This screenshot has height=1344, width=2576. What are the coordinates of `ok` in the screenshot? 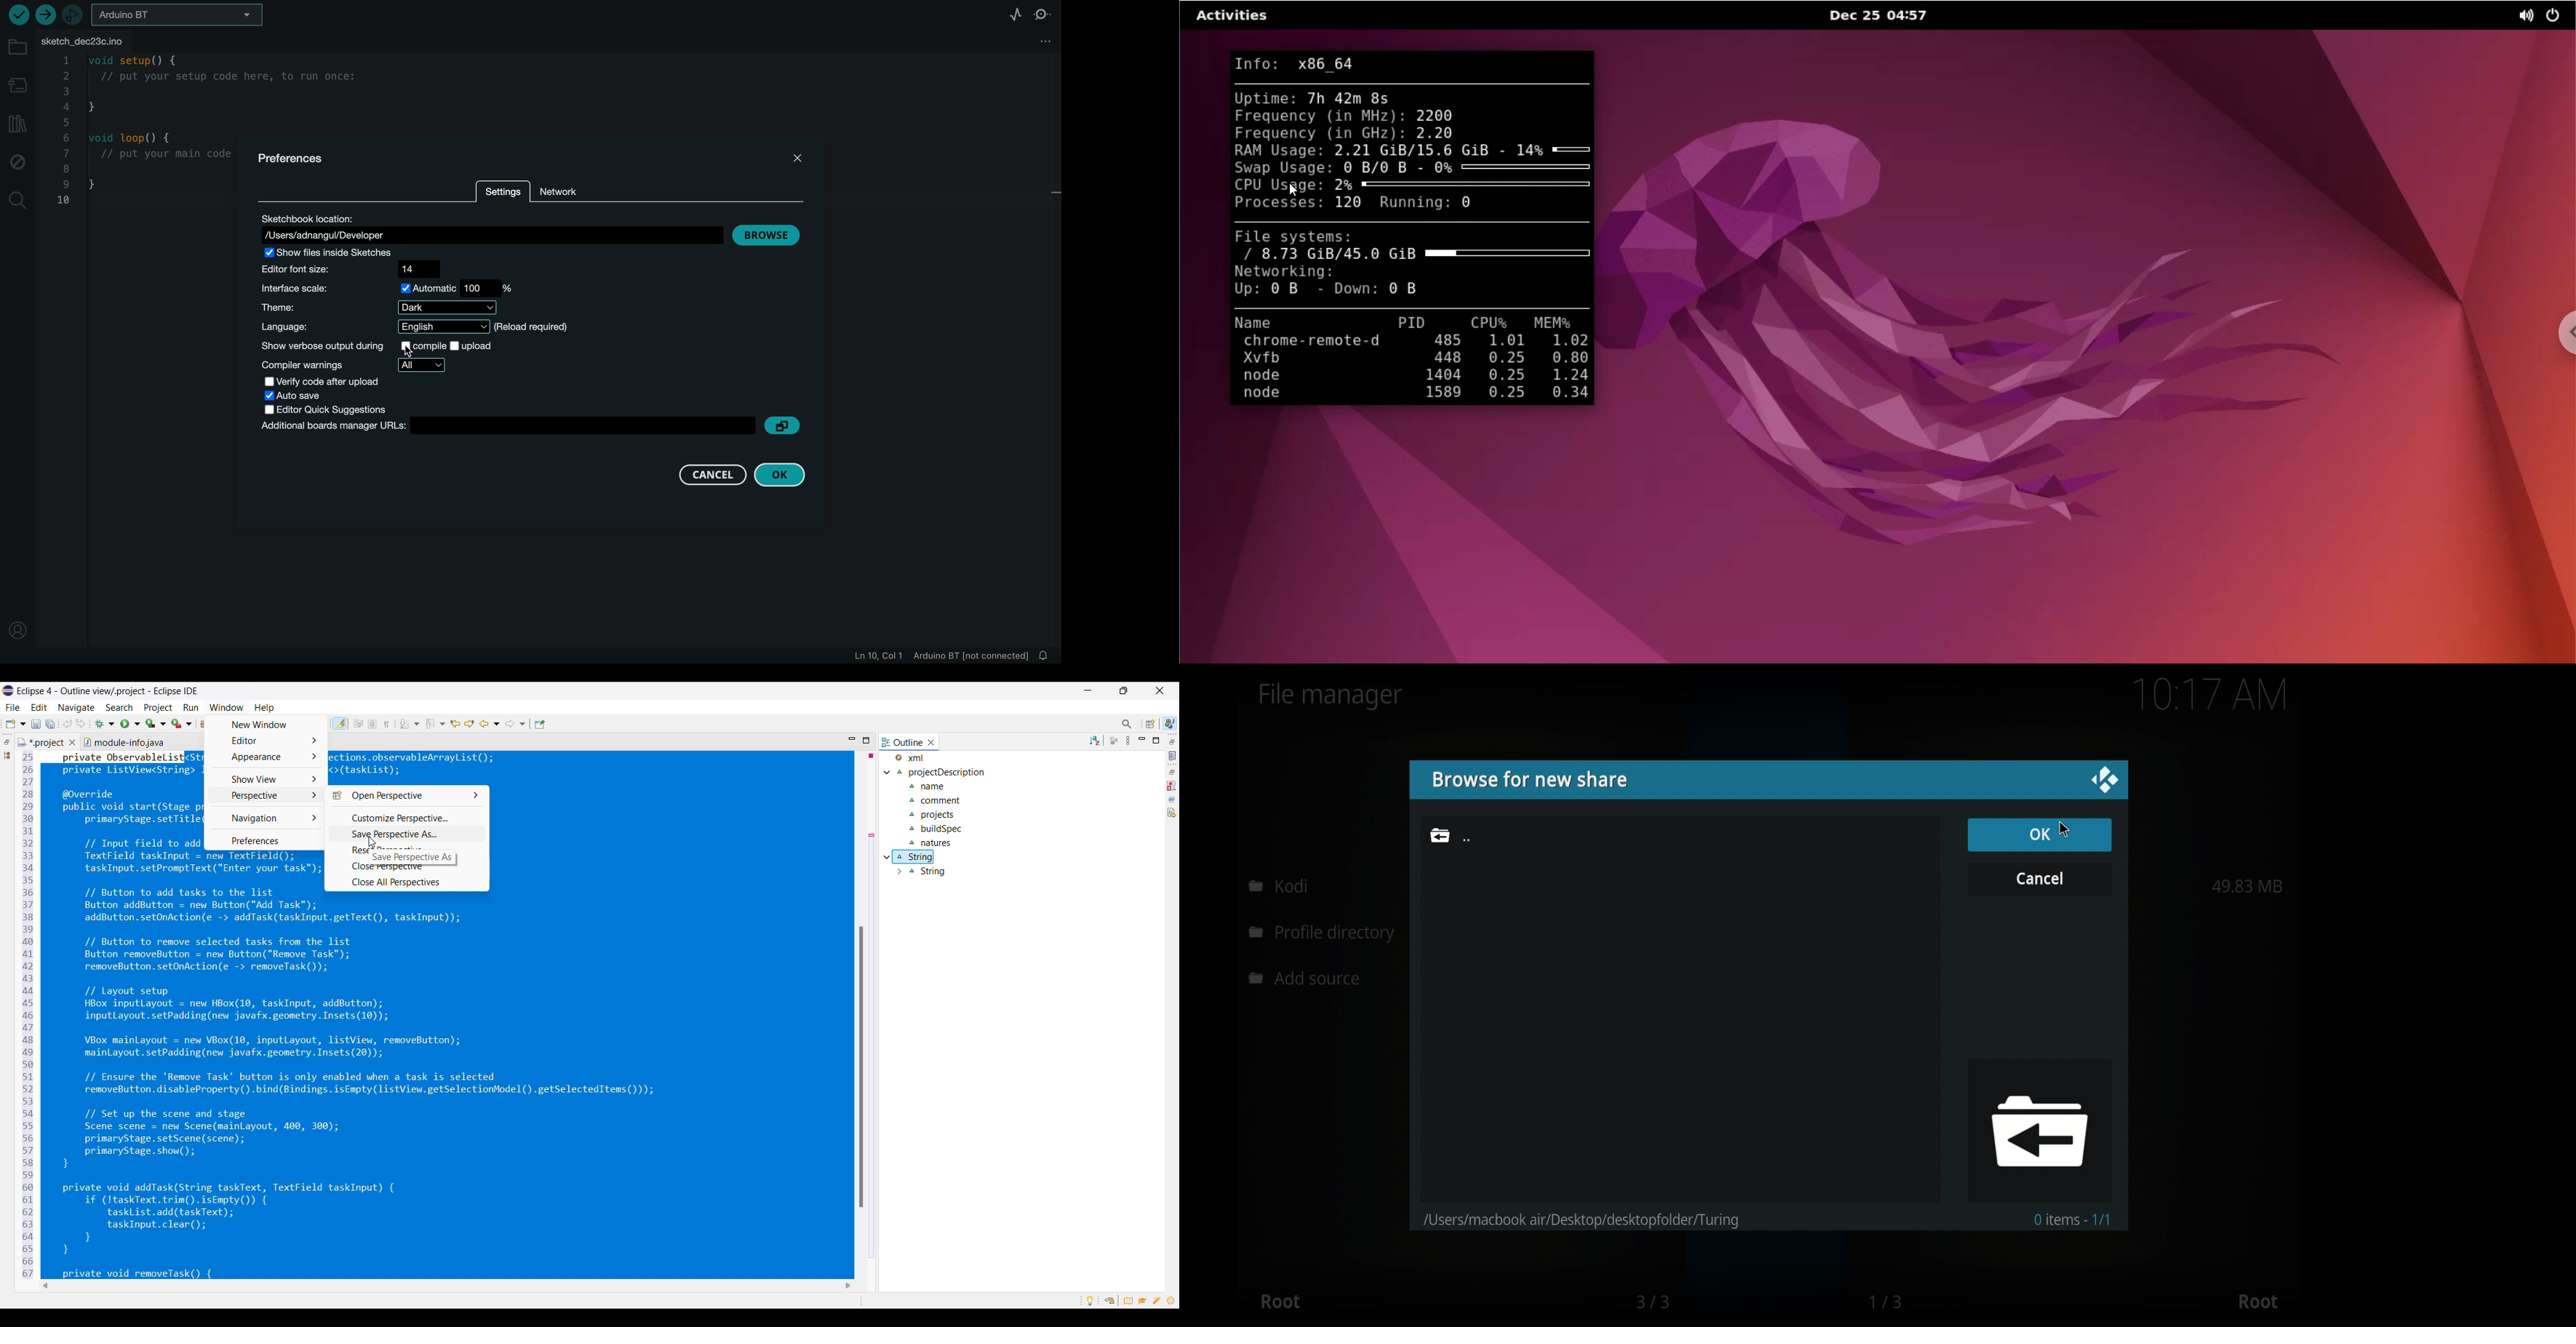 It's located at (780, 476).